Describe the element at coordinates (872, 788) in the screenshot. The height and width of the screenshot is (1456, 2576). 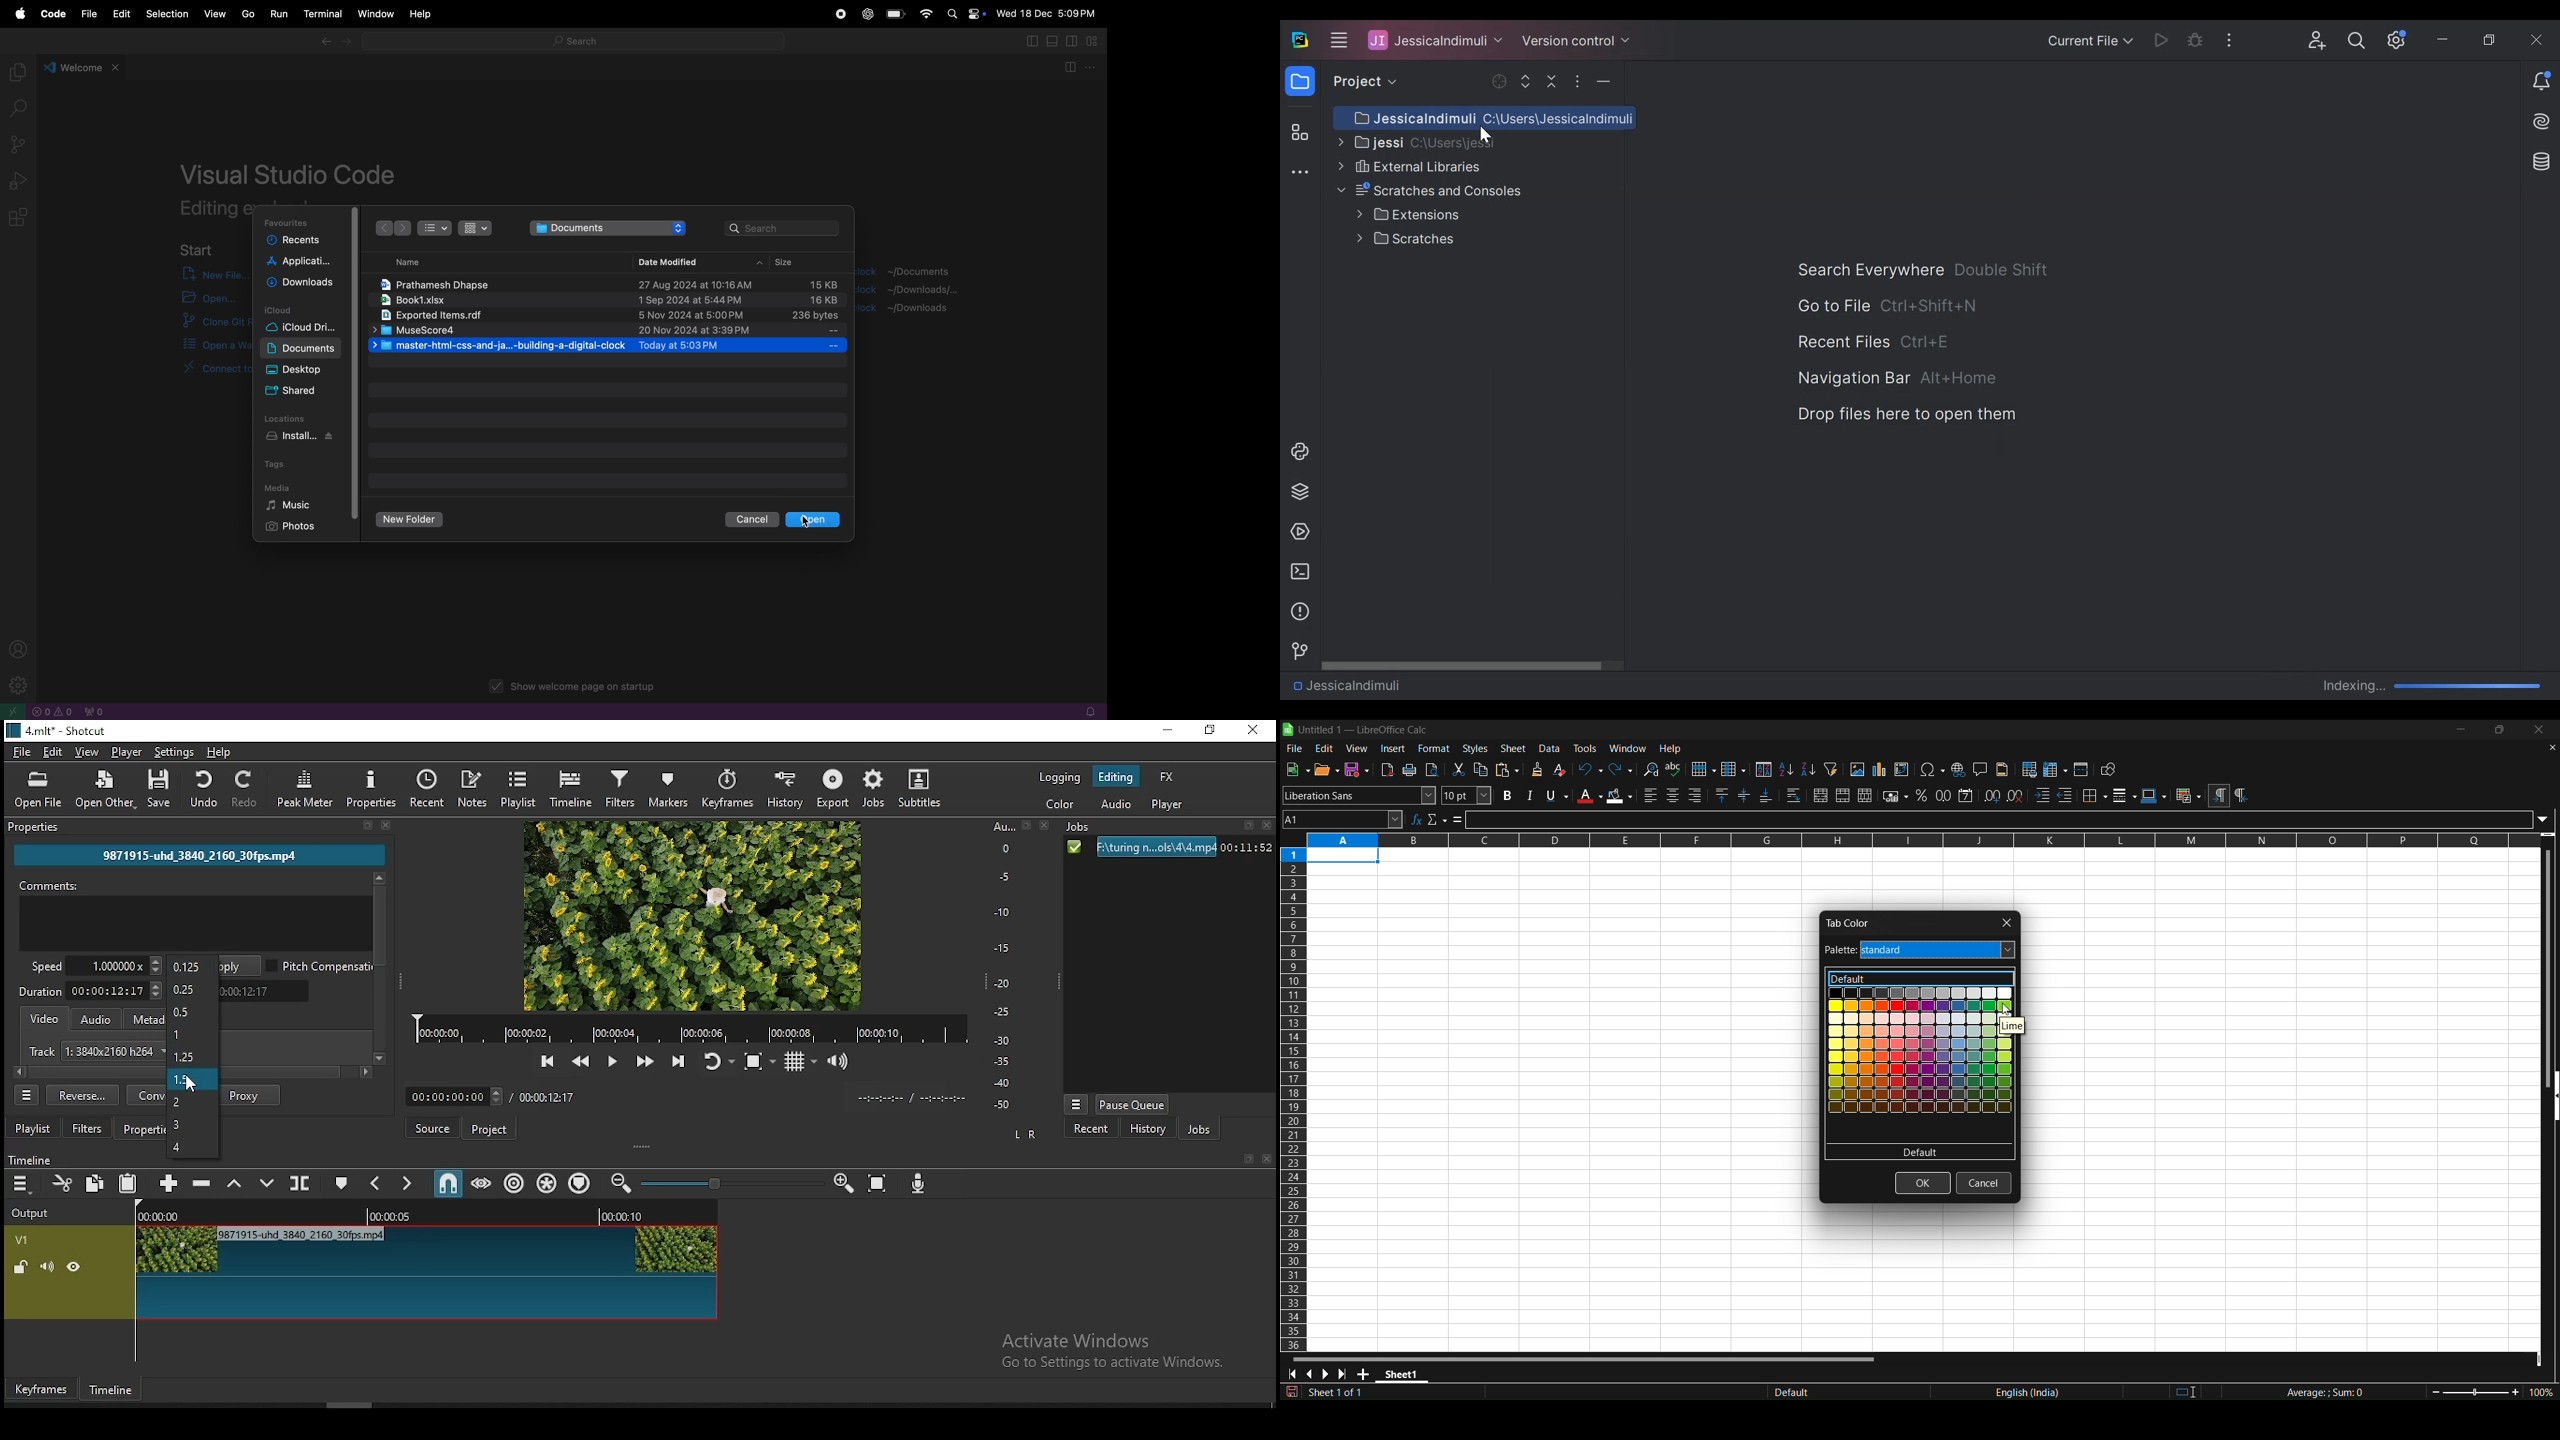
I see `jobs` at that location.